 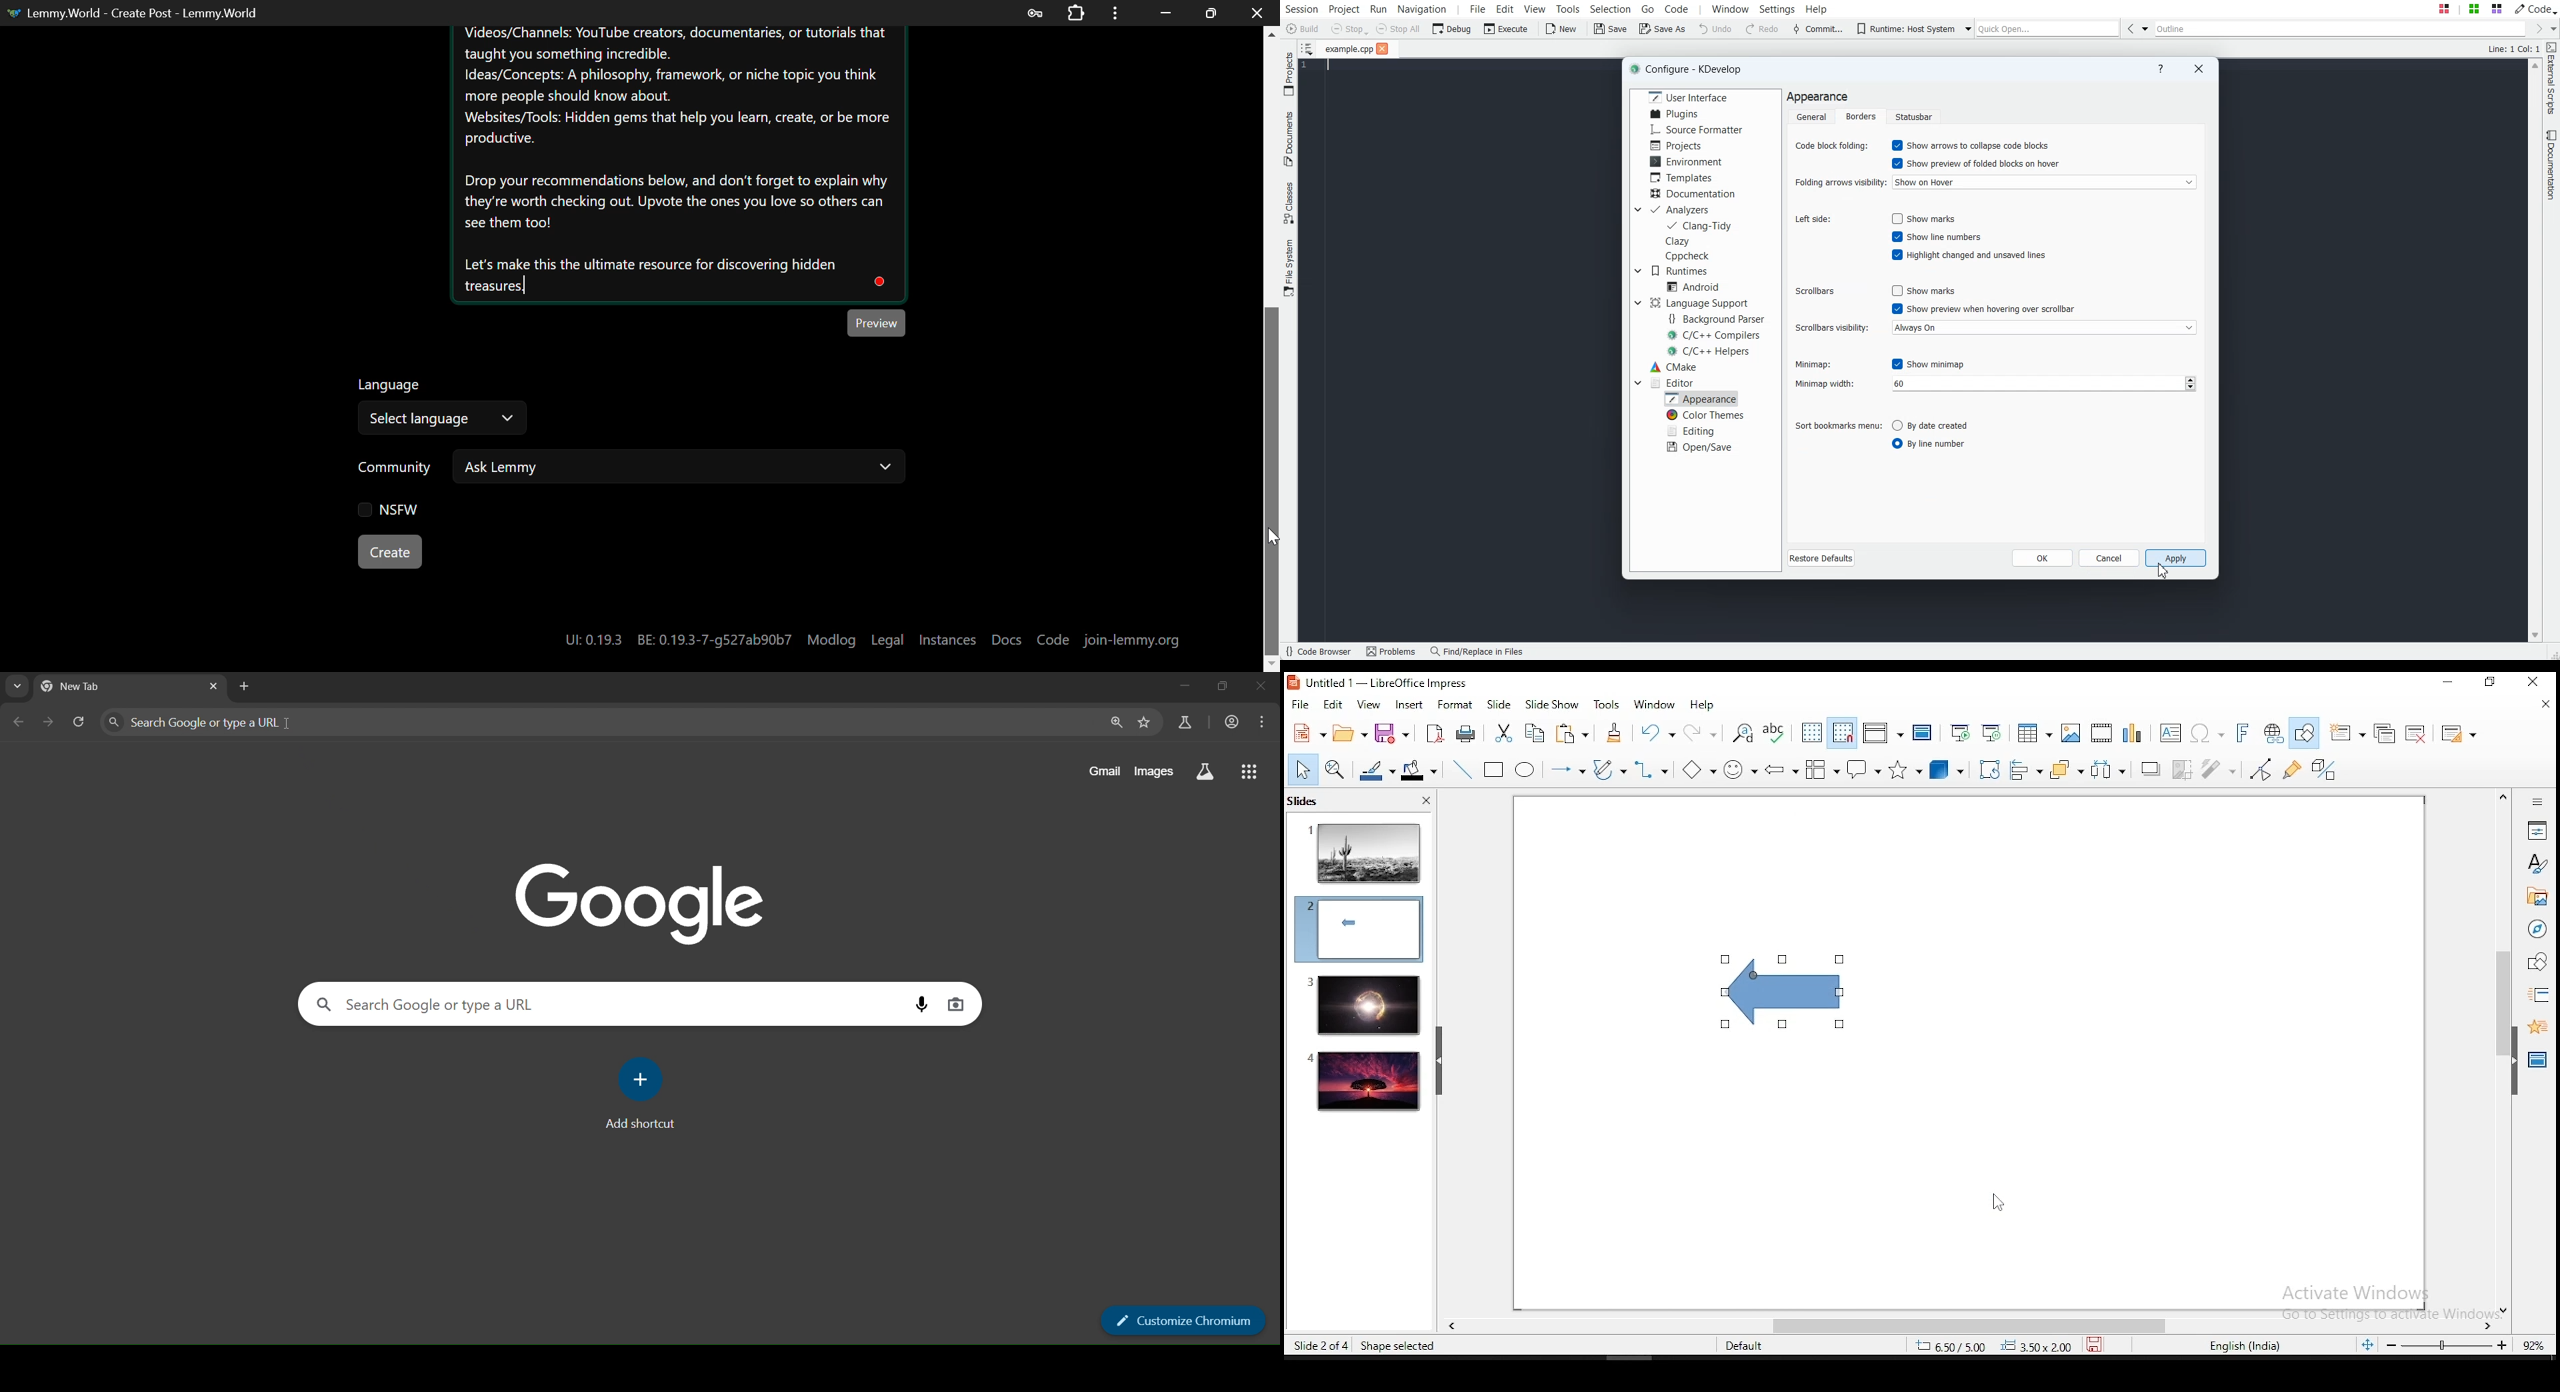 What do you see at coordinates (1657, 733) in the screenshot?
I see `undo` at bounding box center [1657, 733].